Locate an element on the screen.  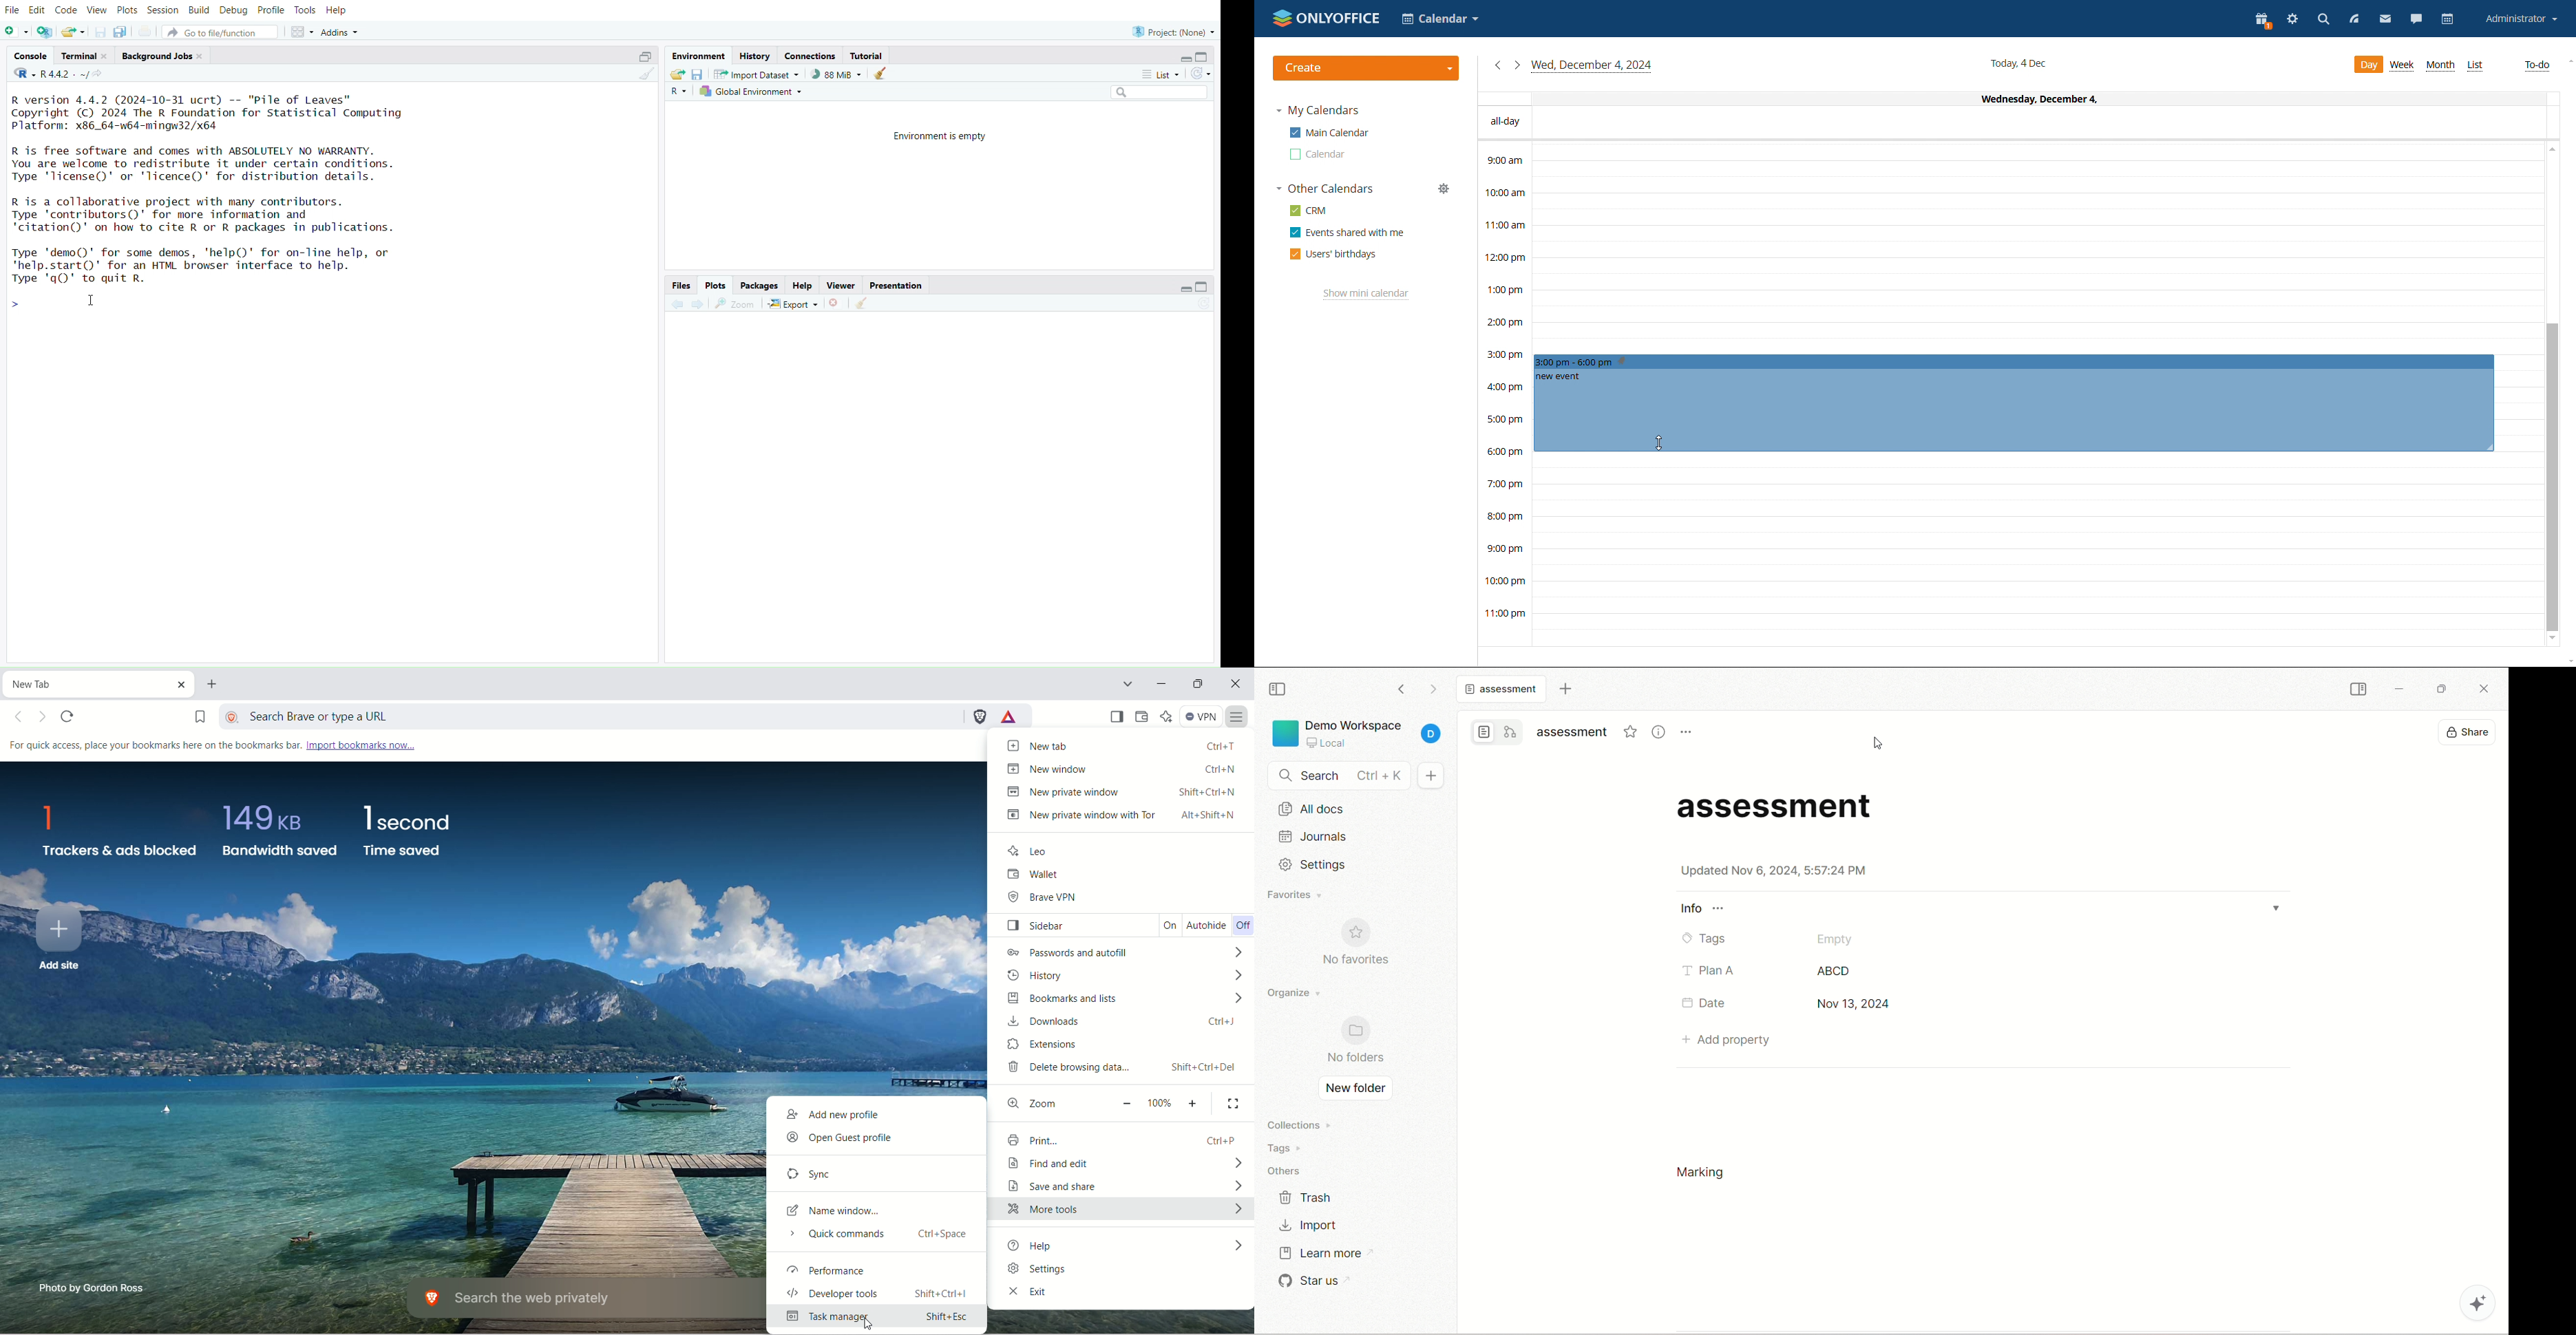
reload is located at coordinates (70, 716).